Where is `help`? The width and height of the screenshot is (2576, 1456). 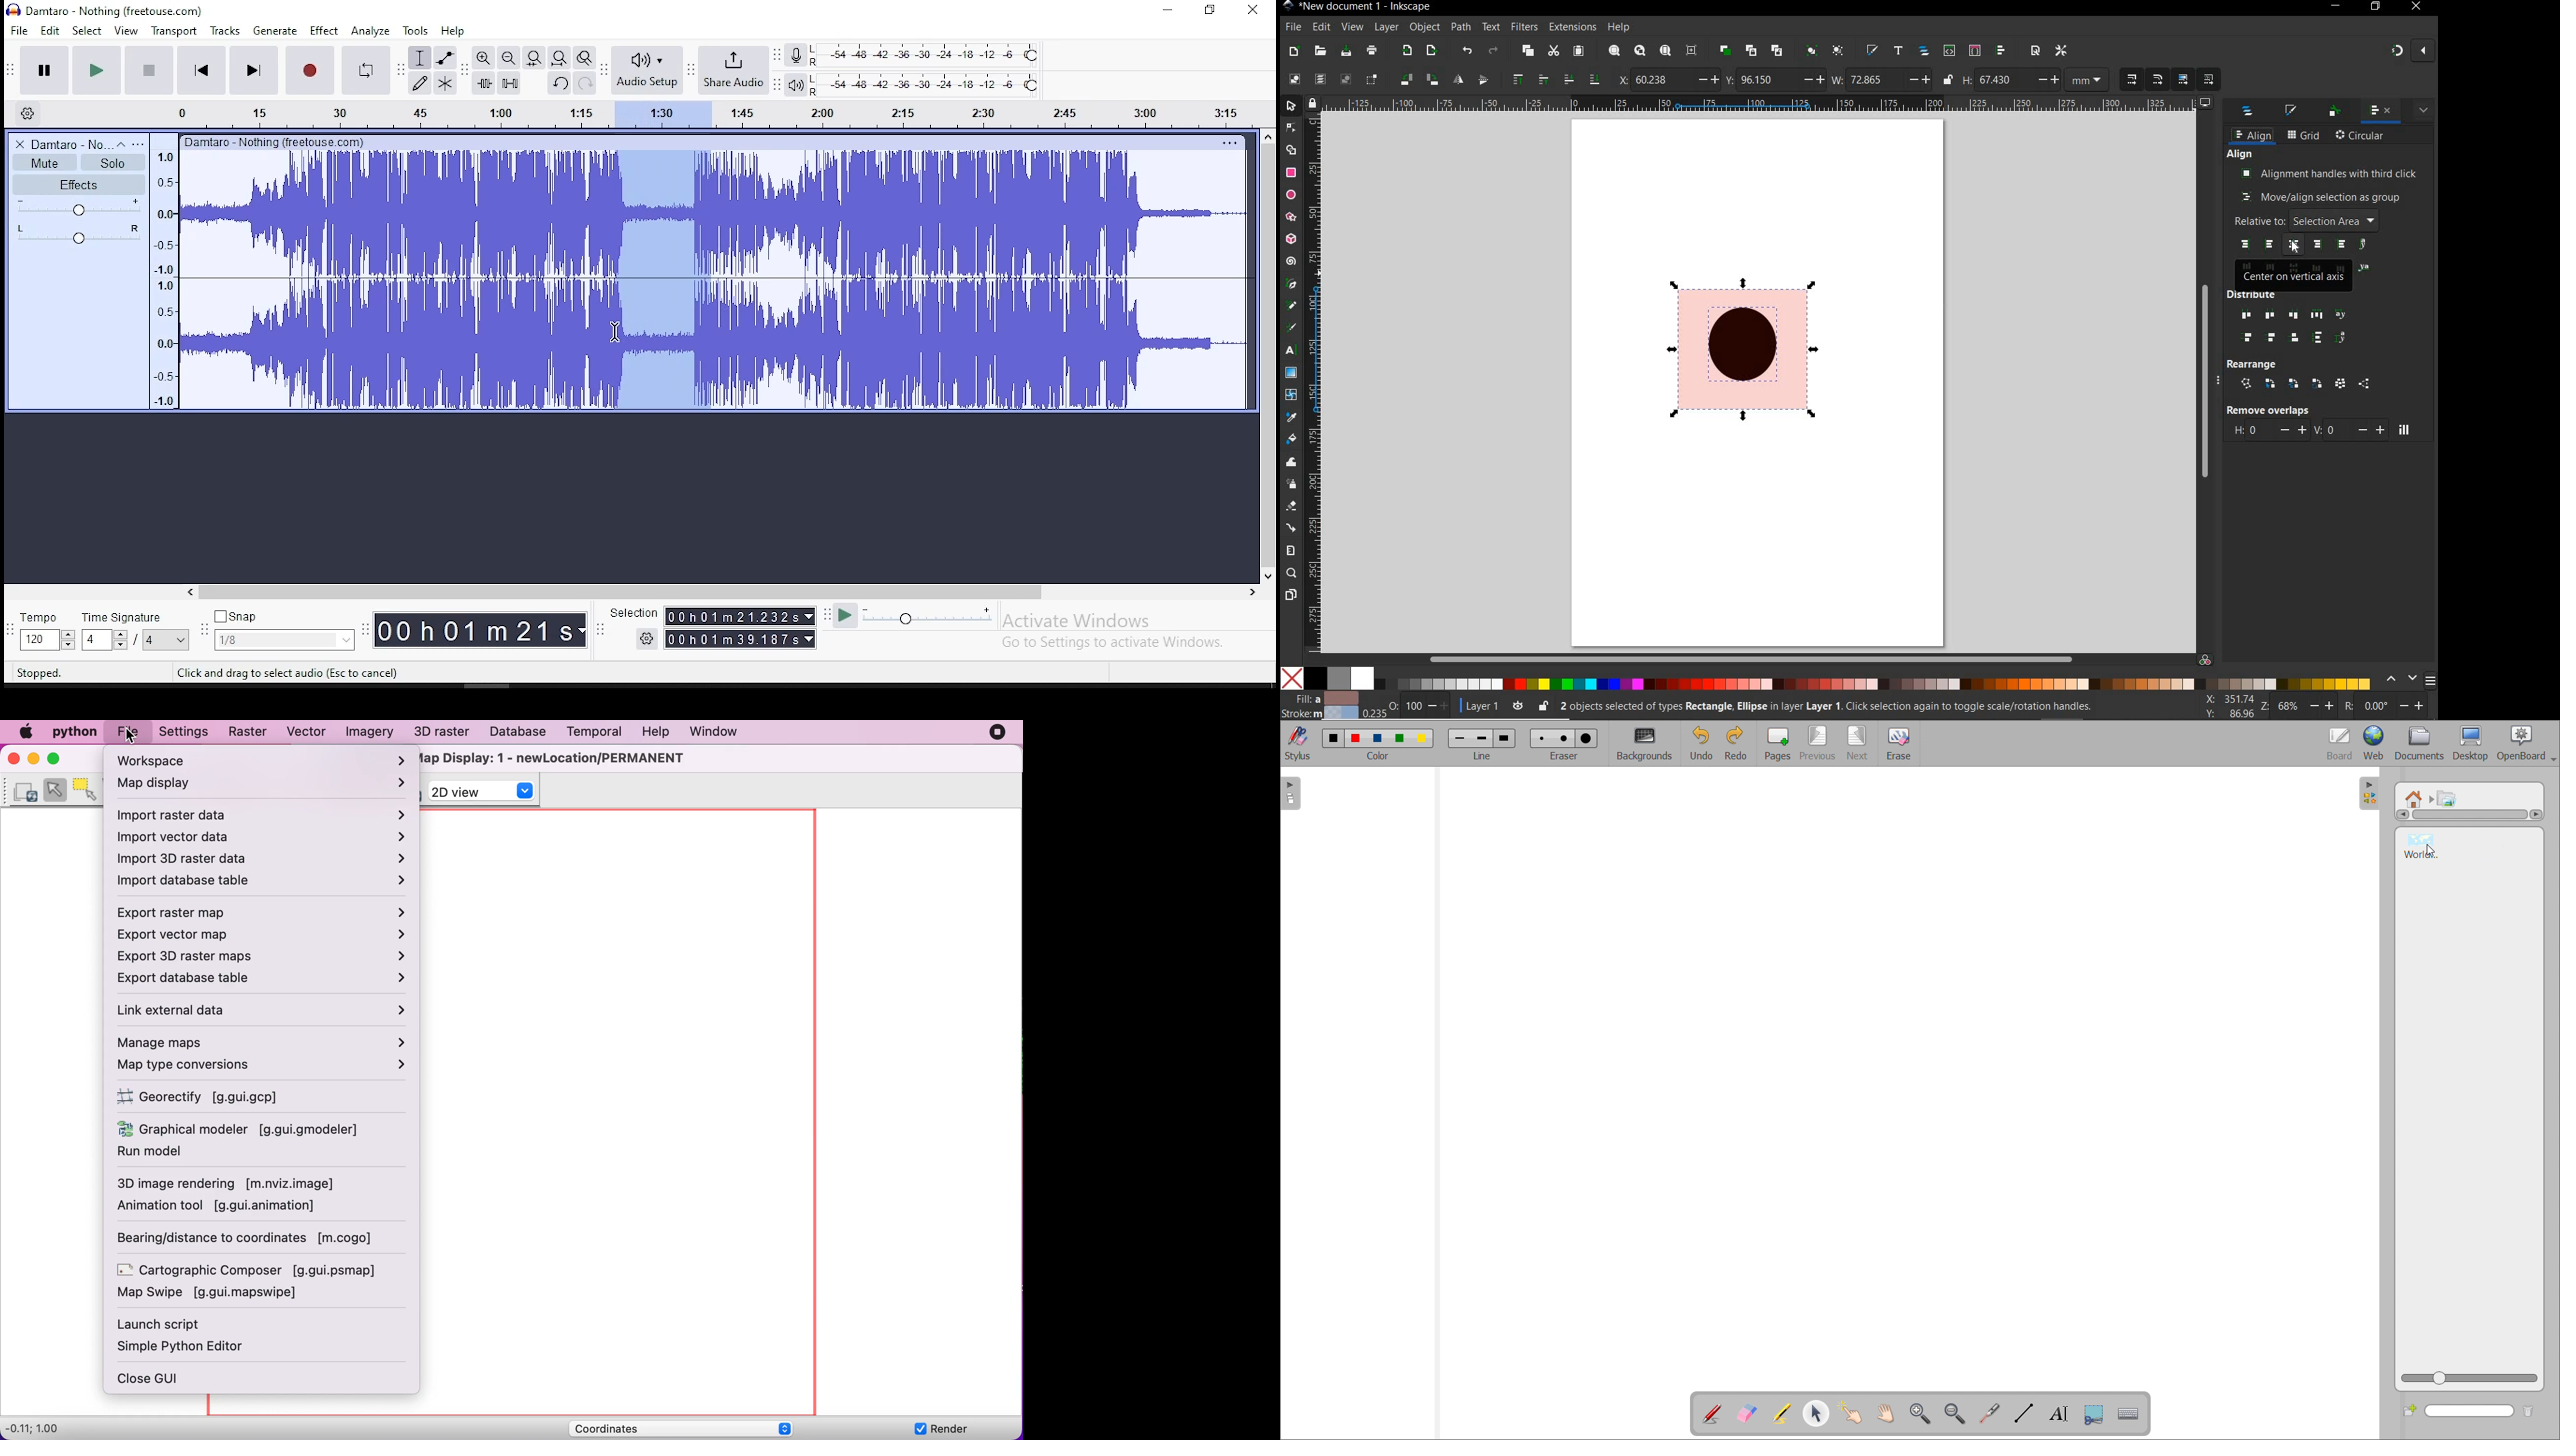
help is located at coordinates (1619, 28).